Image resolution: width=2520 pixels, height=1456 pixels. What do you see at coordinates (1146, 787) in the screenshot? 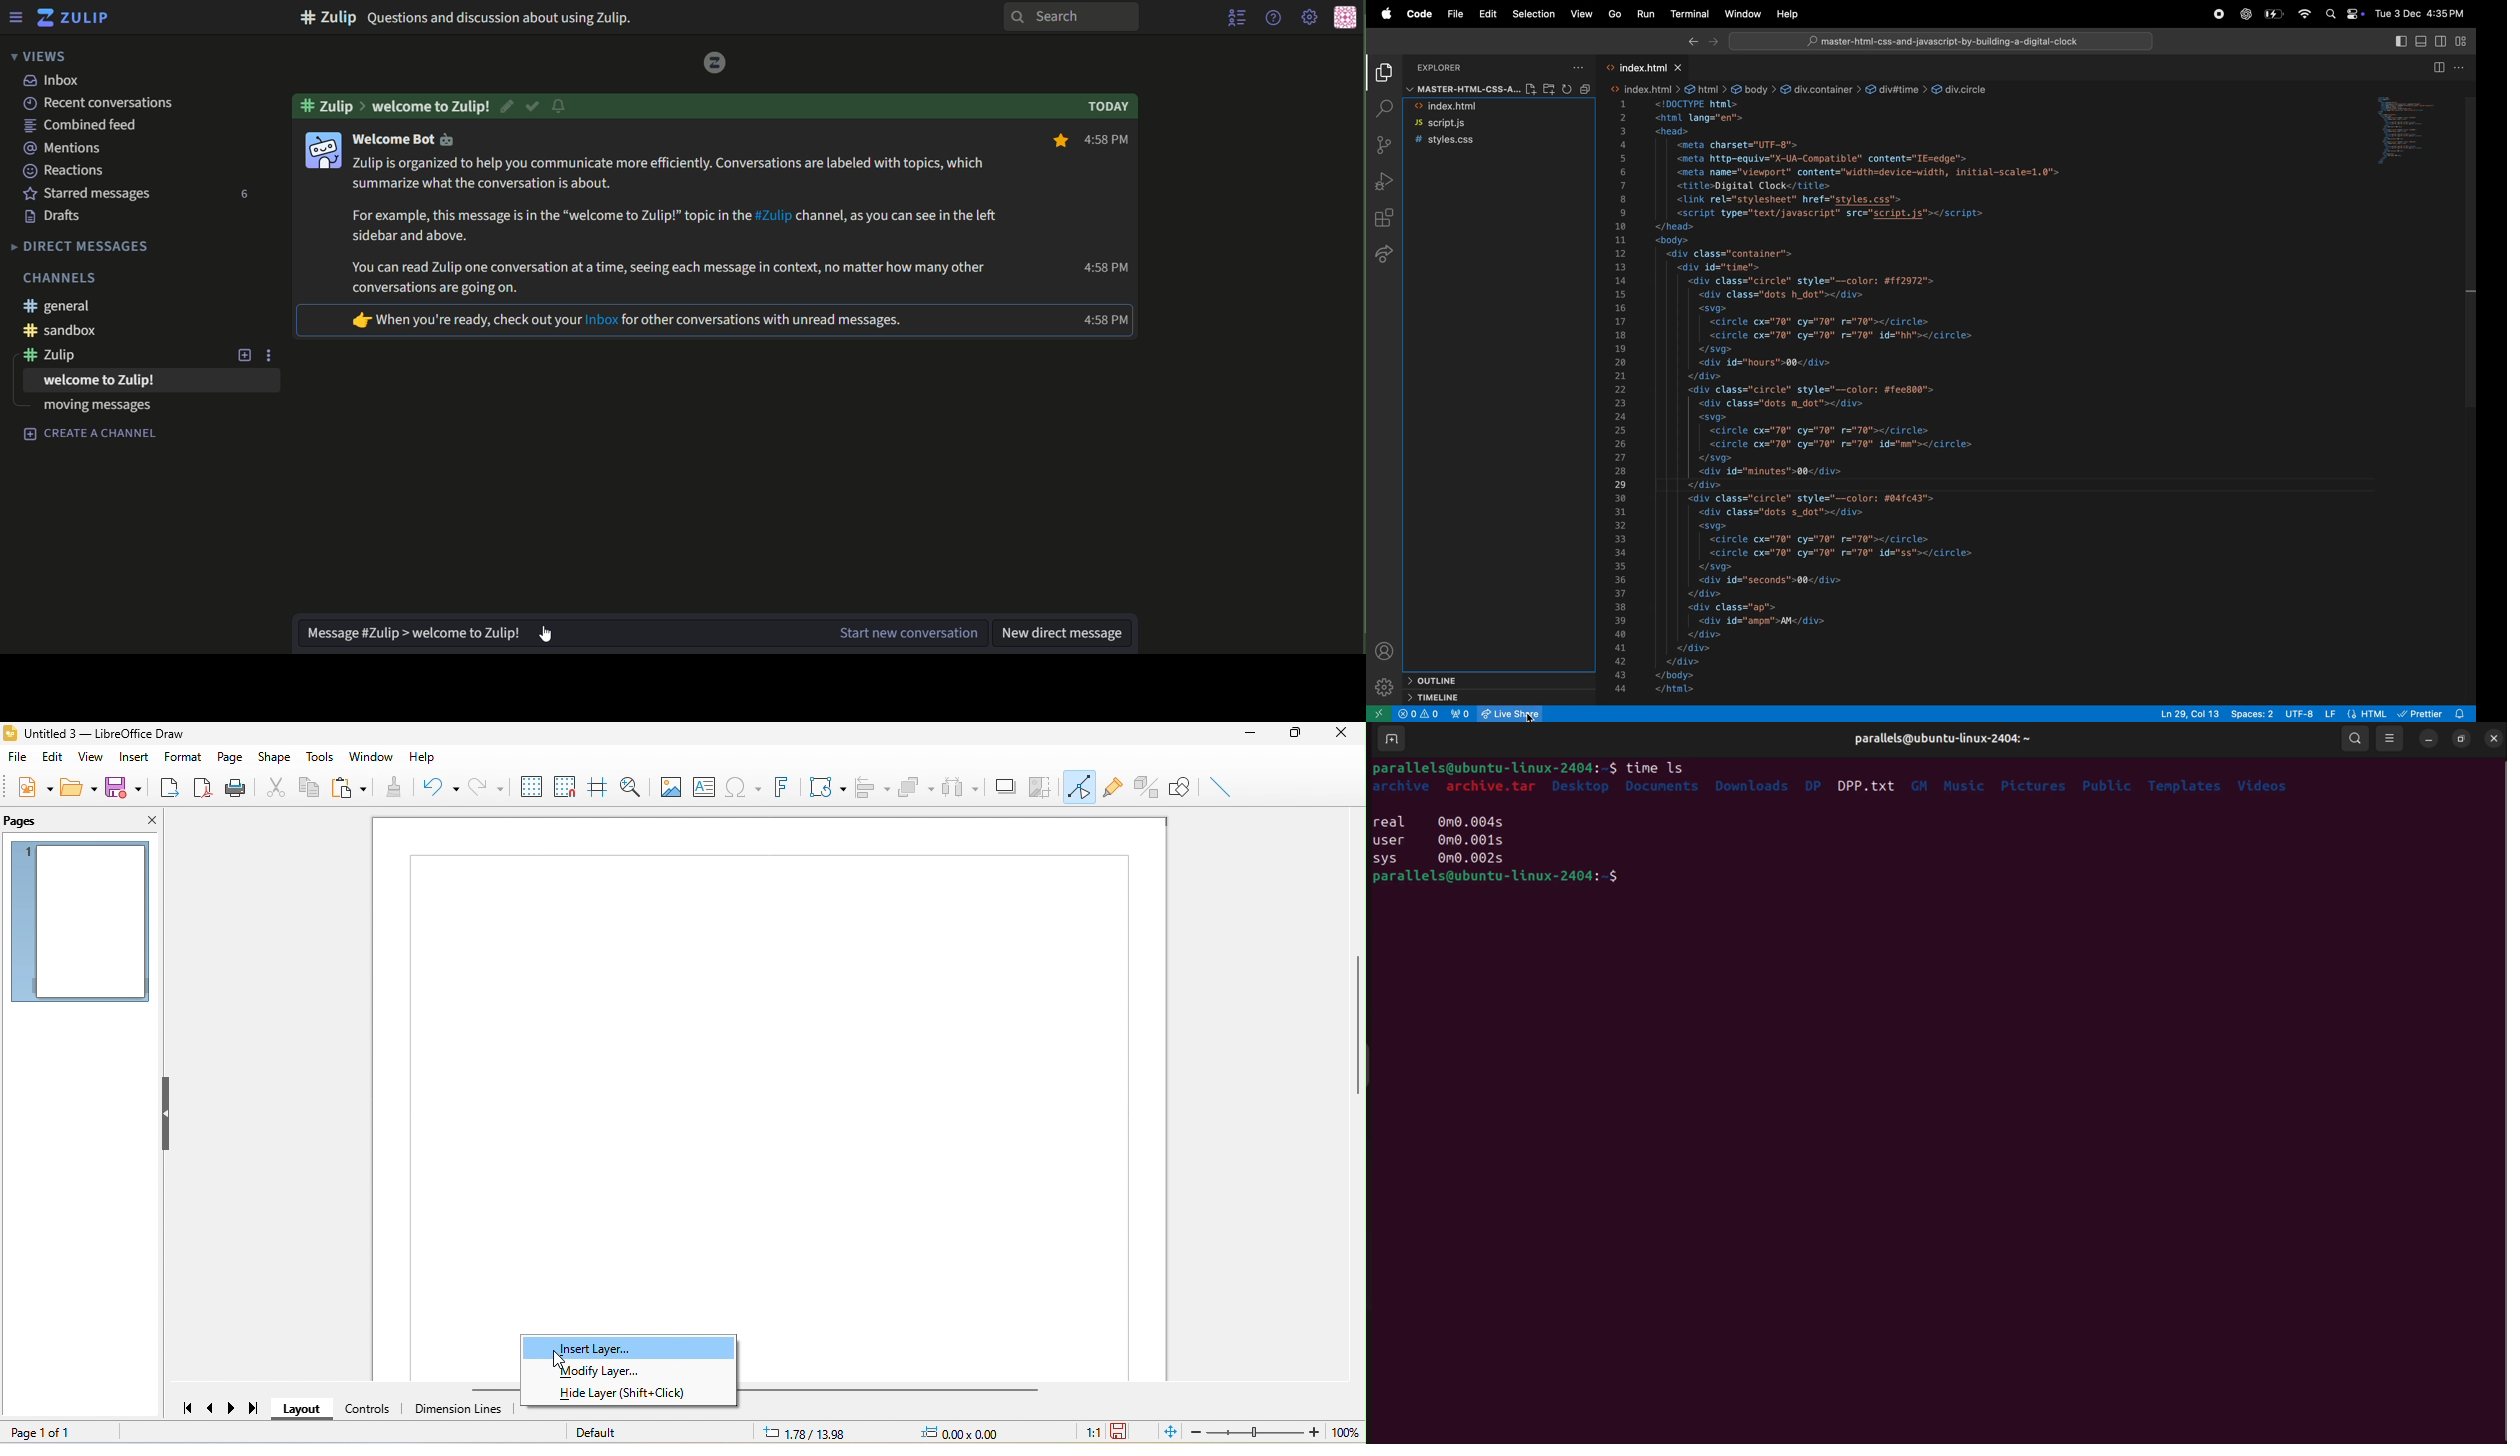
I see `toggle extrusion` at bounding box center [1146, 787].